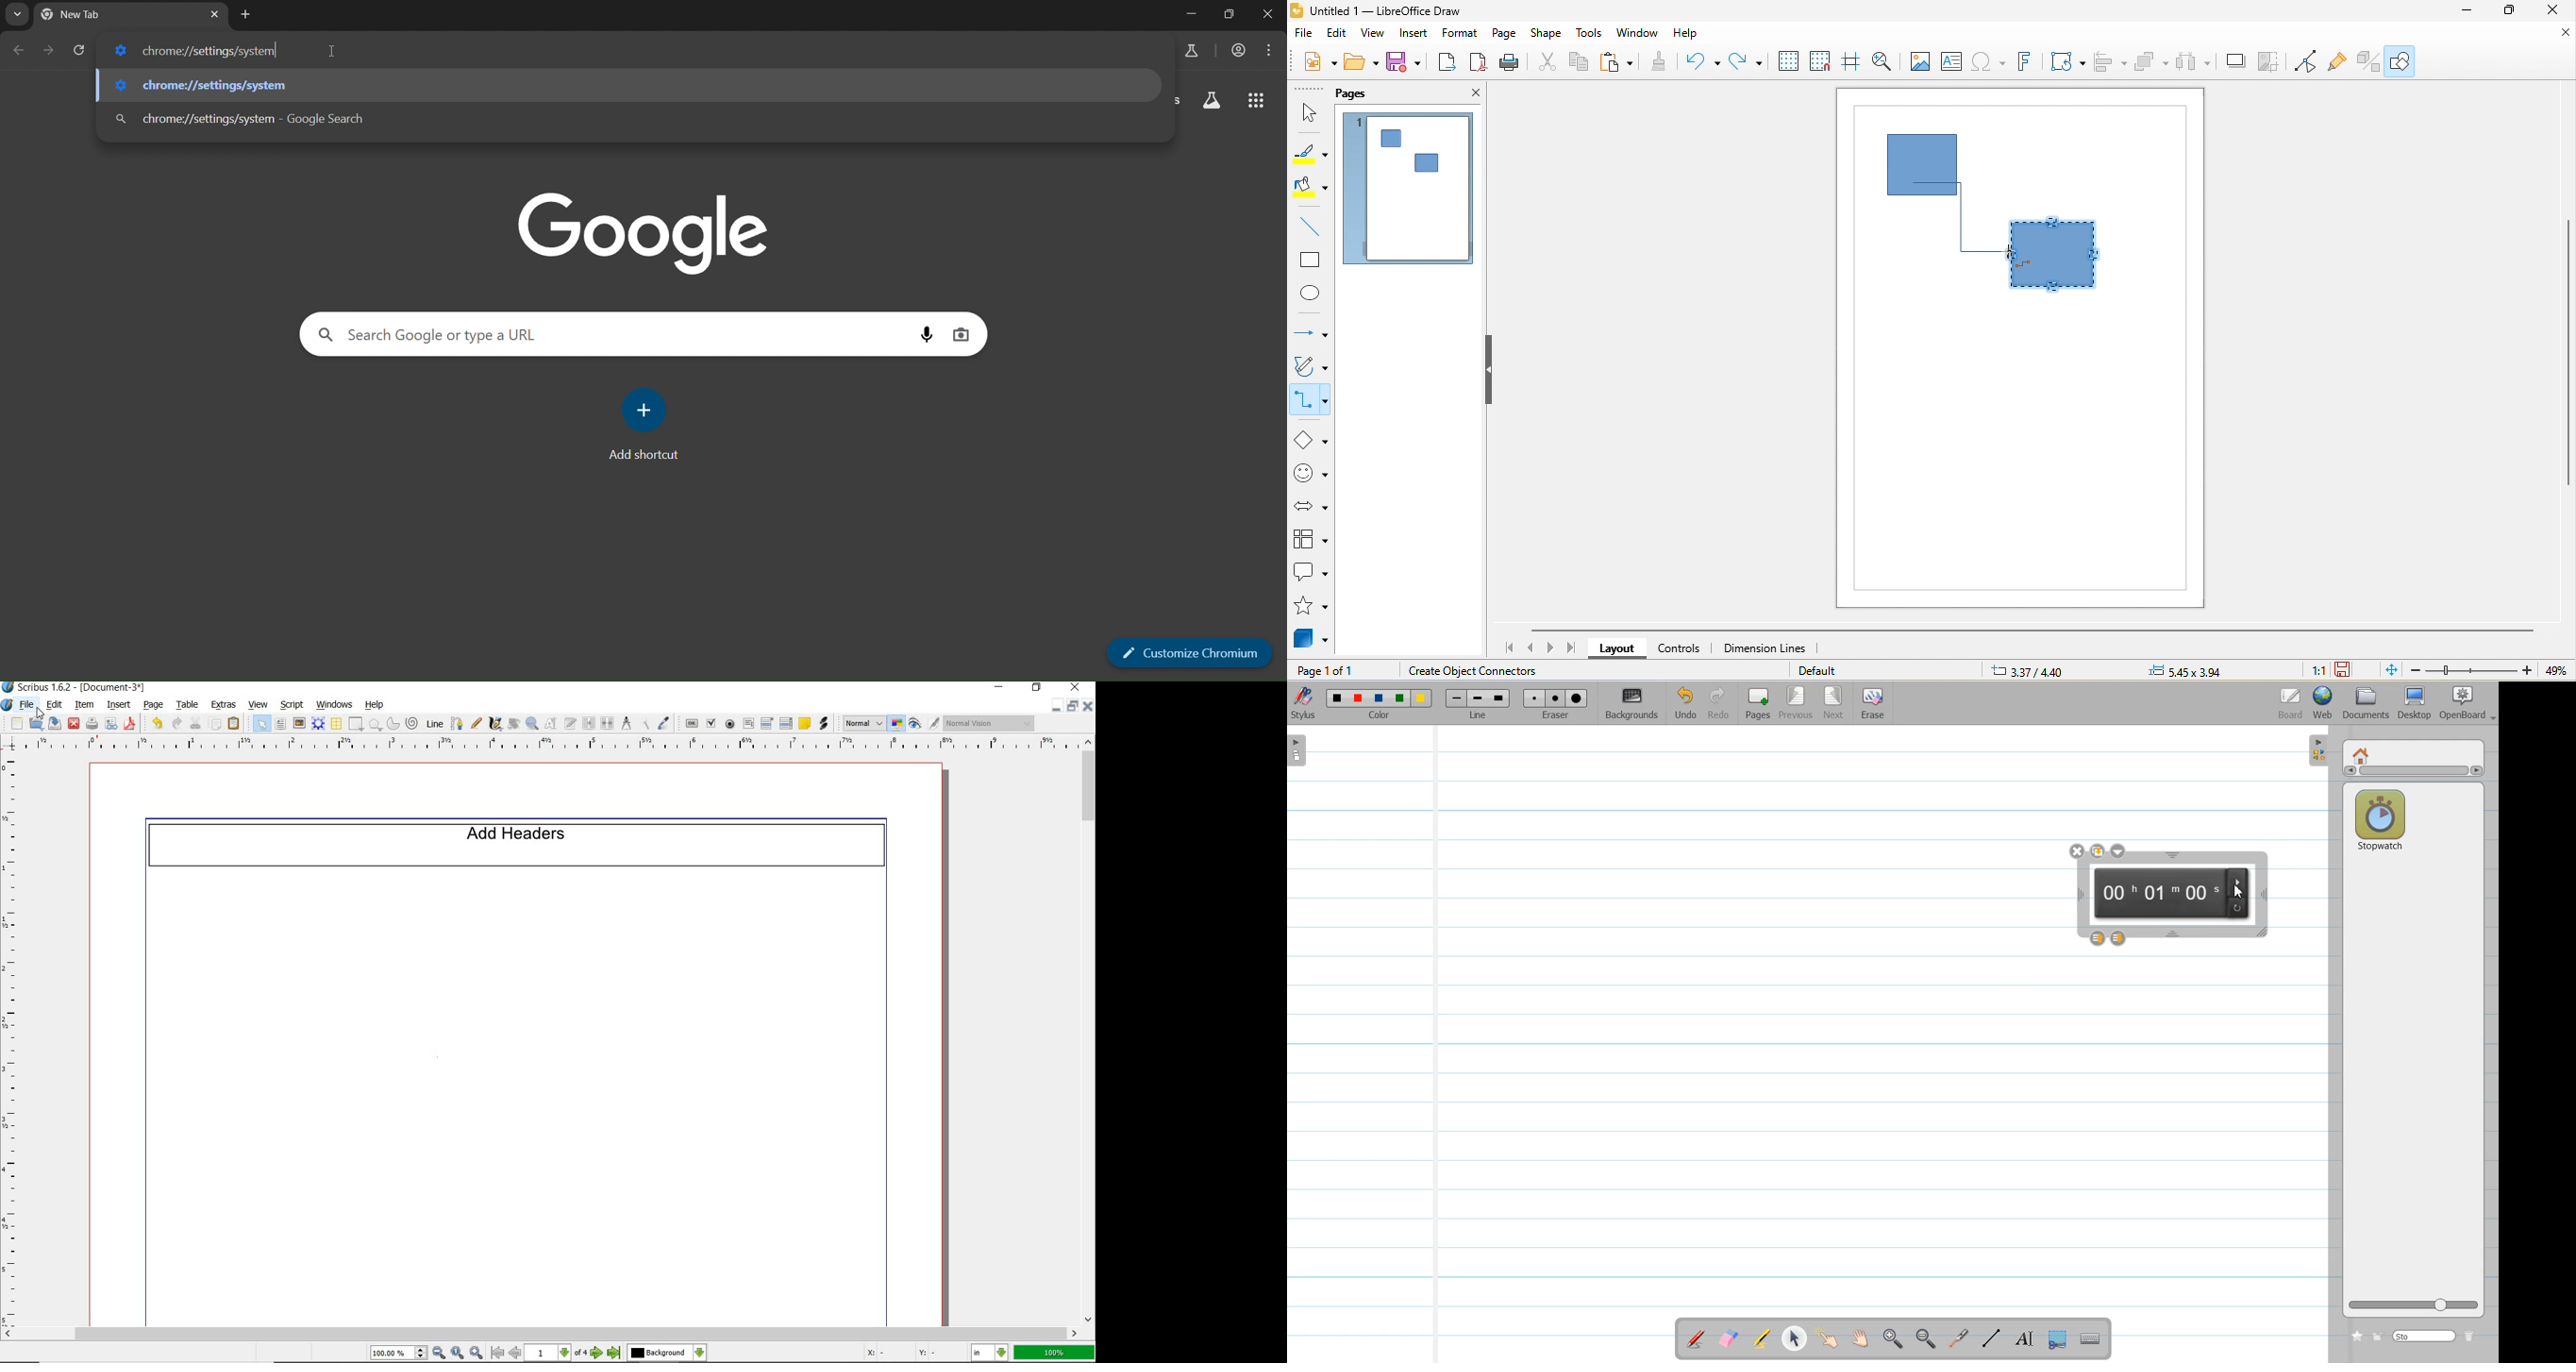 The width and height of the screenshot is (2576, 1372). I want to click on pdf text field, so click(749, 723).